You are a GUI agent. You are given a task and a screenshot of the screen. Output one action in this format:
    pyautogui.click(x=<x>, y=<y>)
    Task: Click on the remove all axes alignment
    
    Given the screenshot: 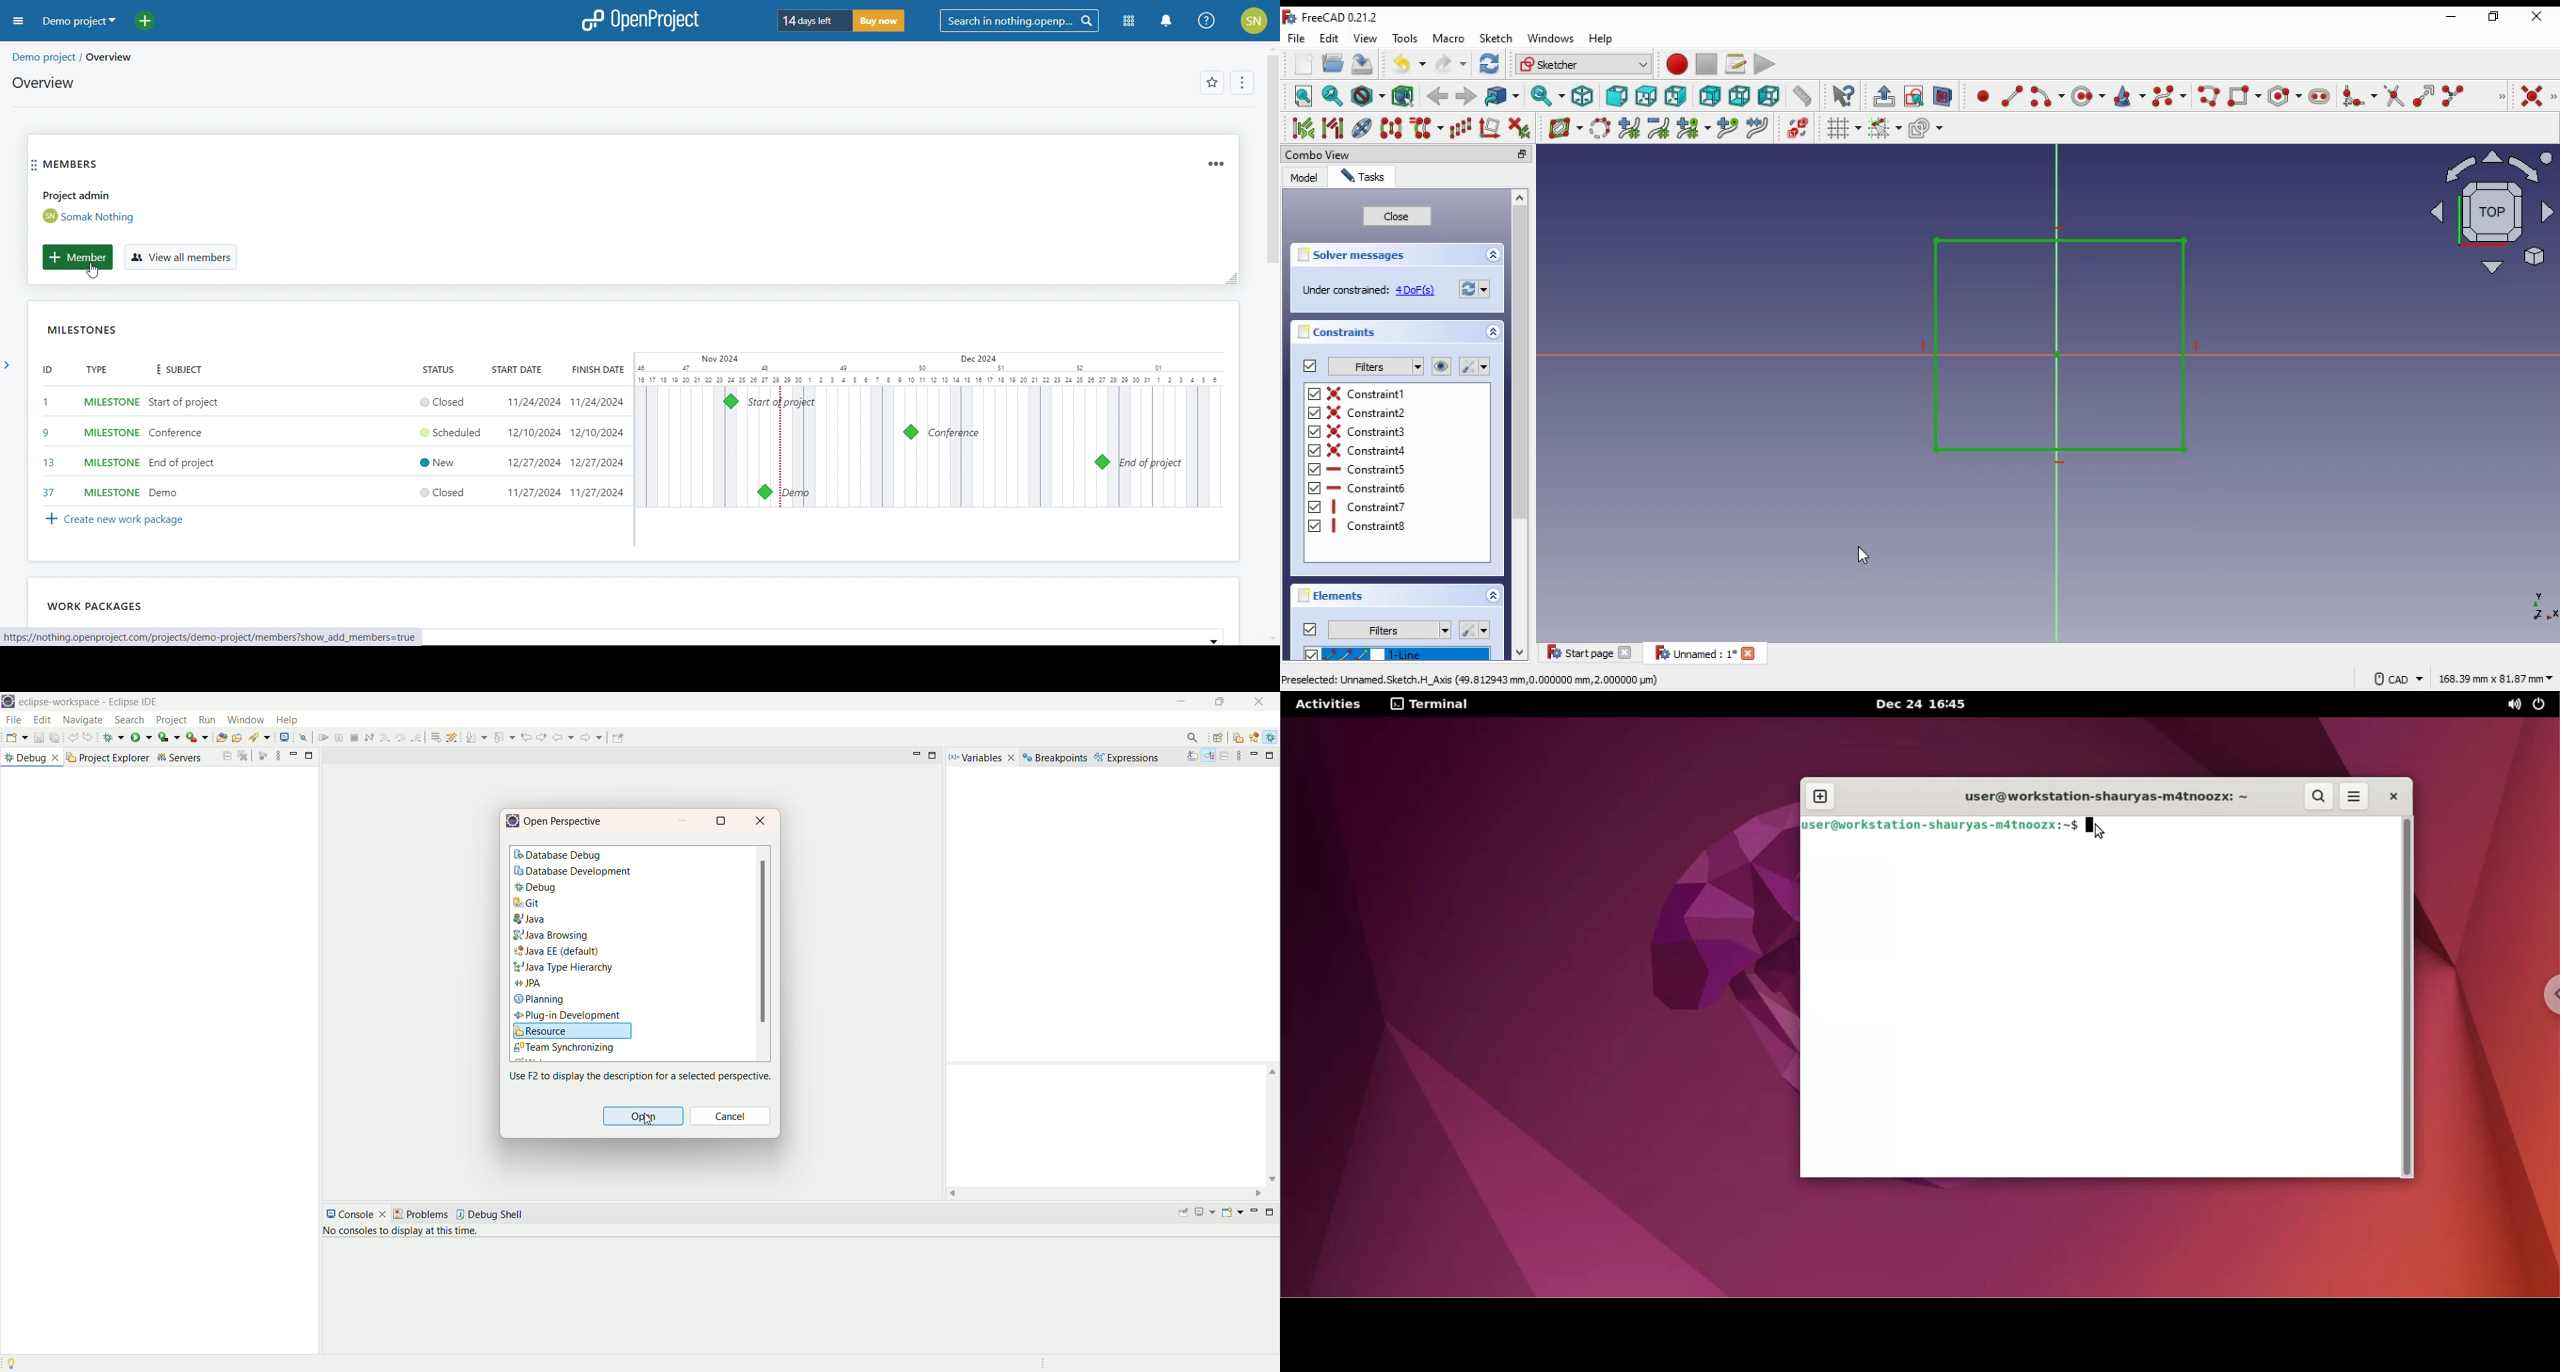 What is the action you would take?
    pyautogui.click(x=1490, y=127)
    